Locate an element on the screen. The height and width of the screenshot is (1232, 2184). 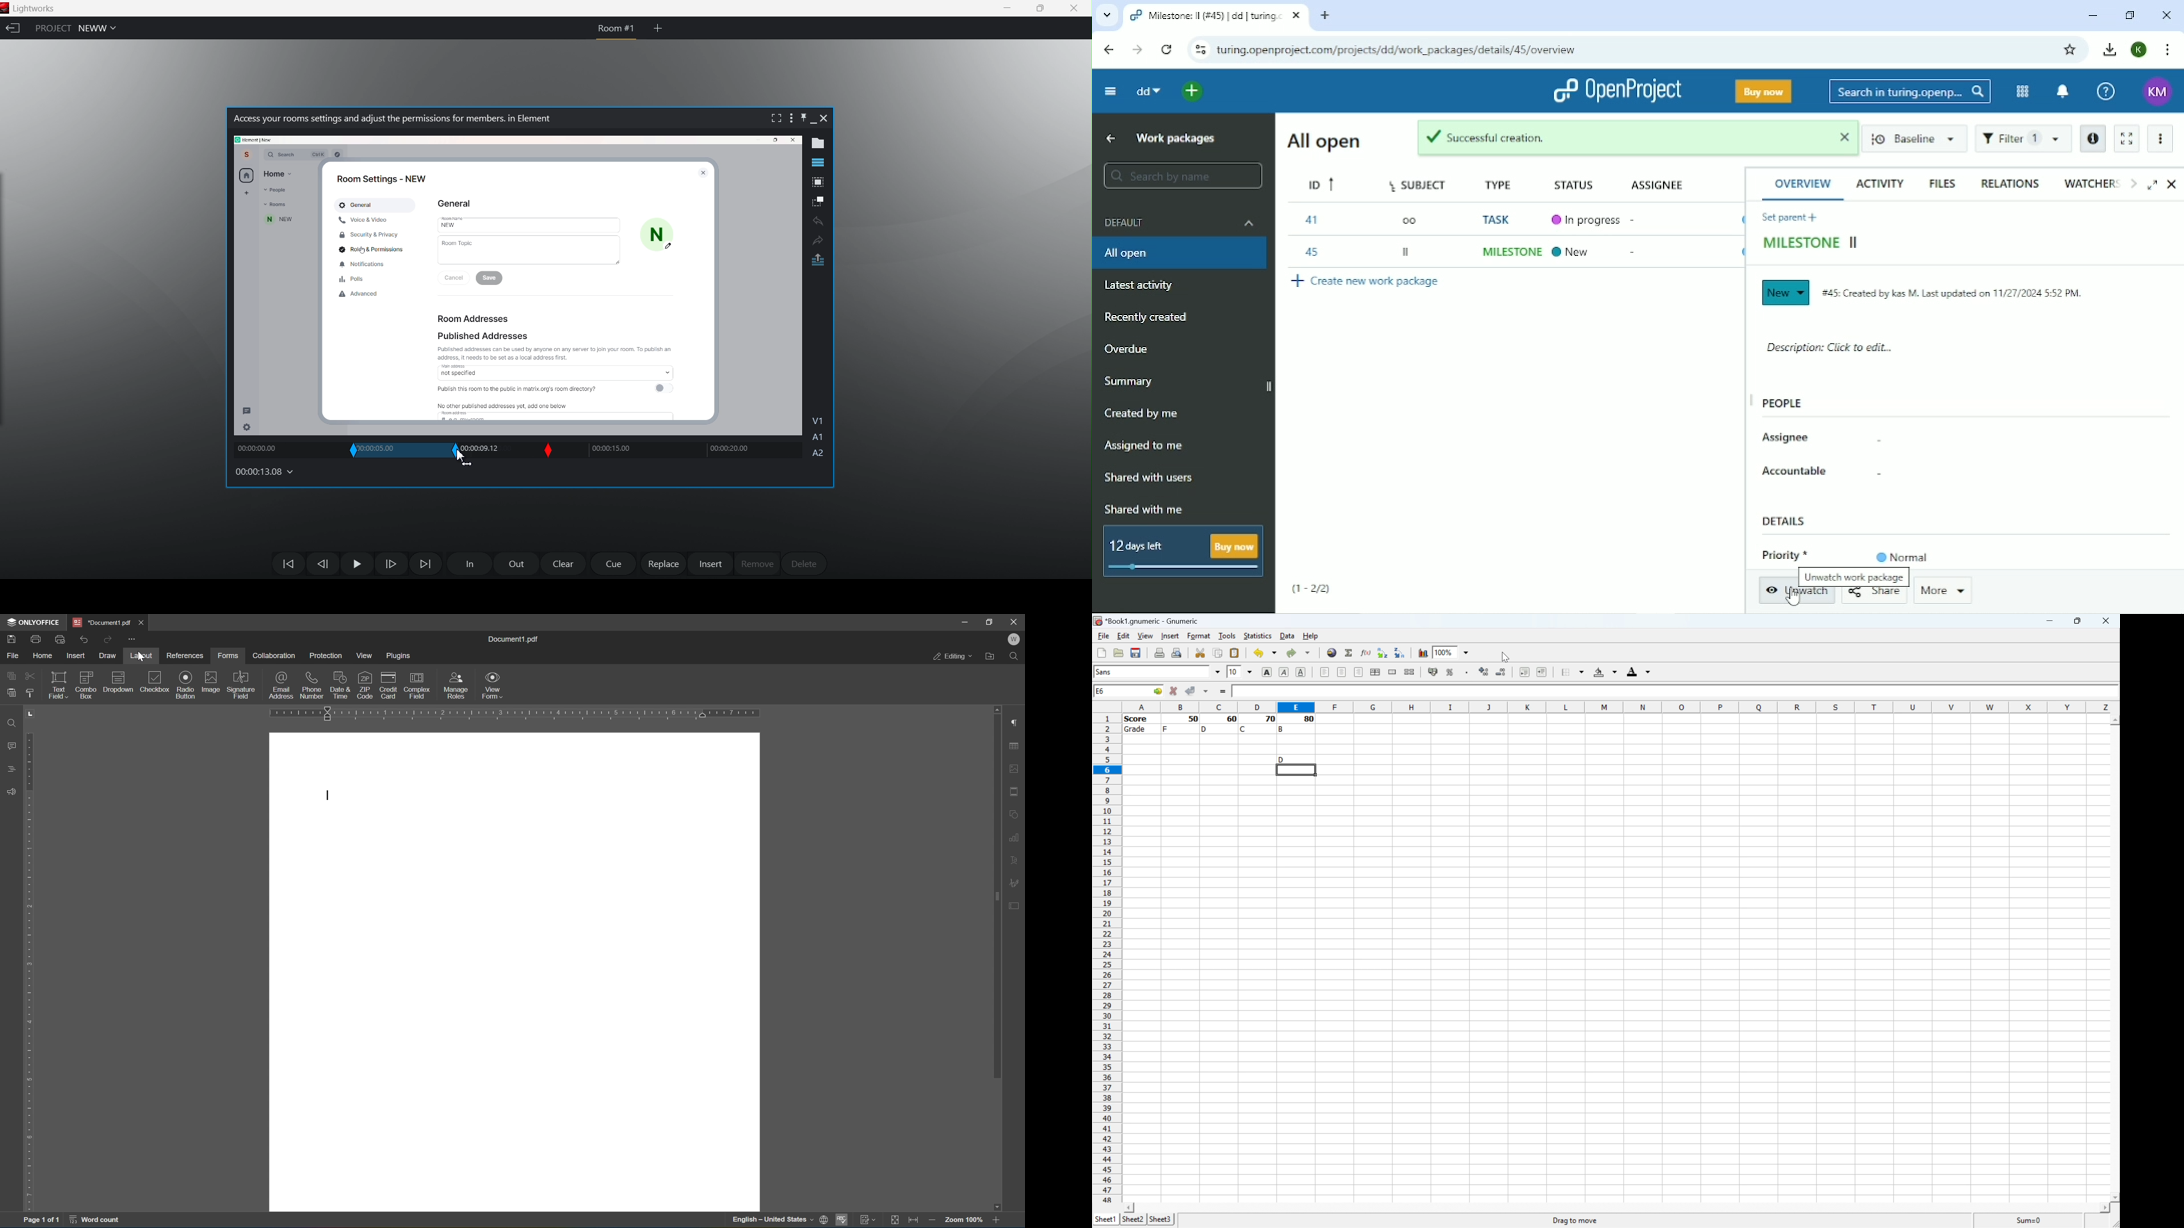
Downloads is located at coordinates (2110, 49).